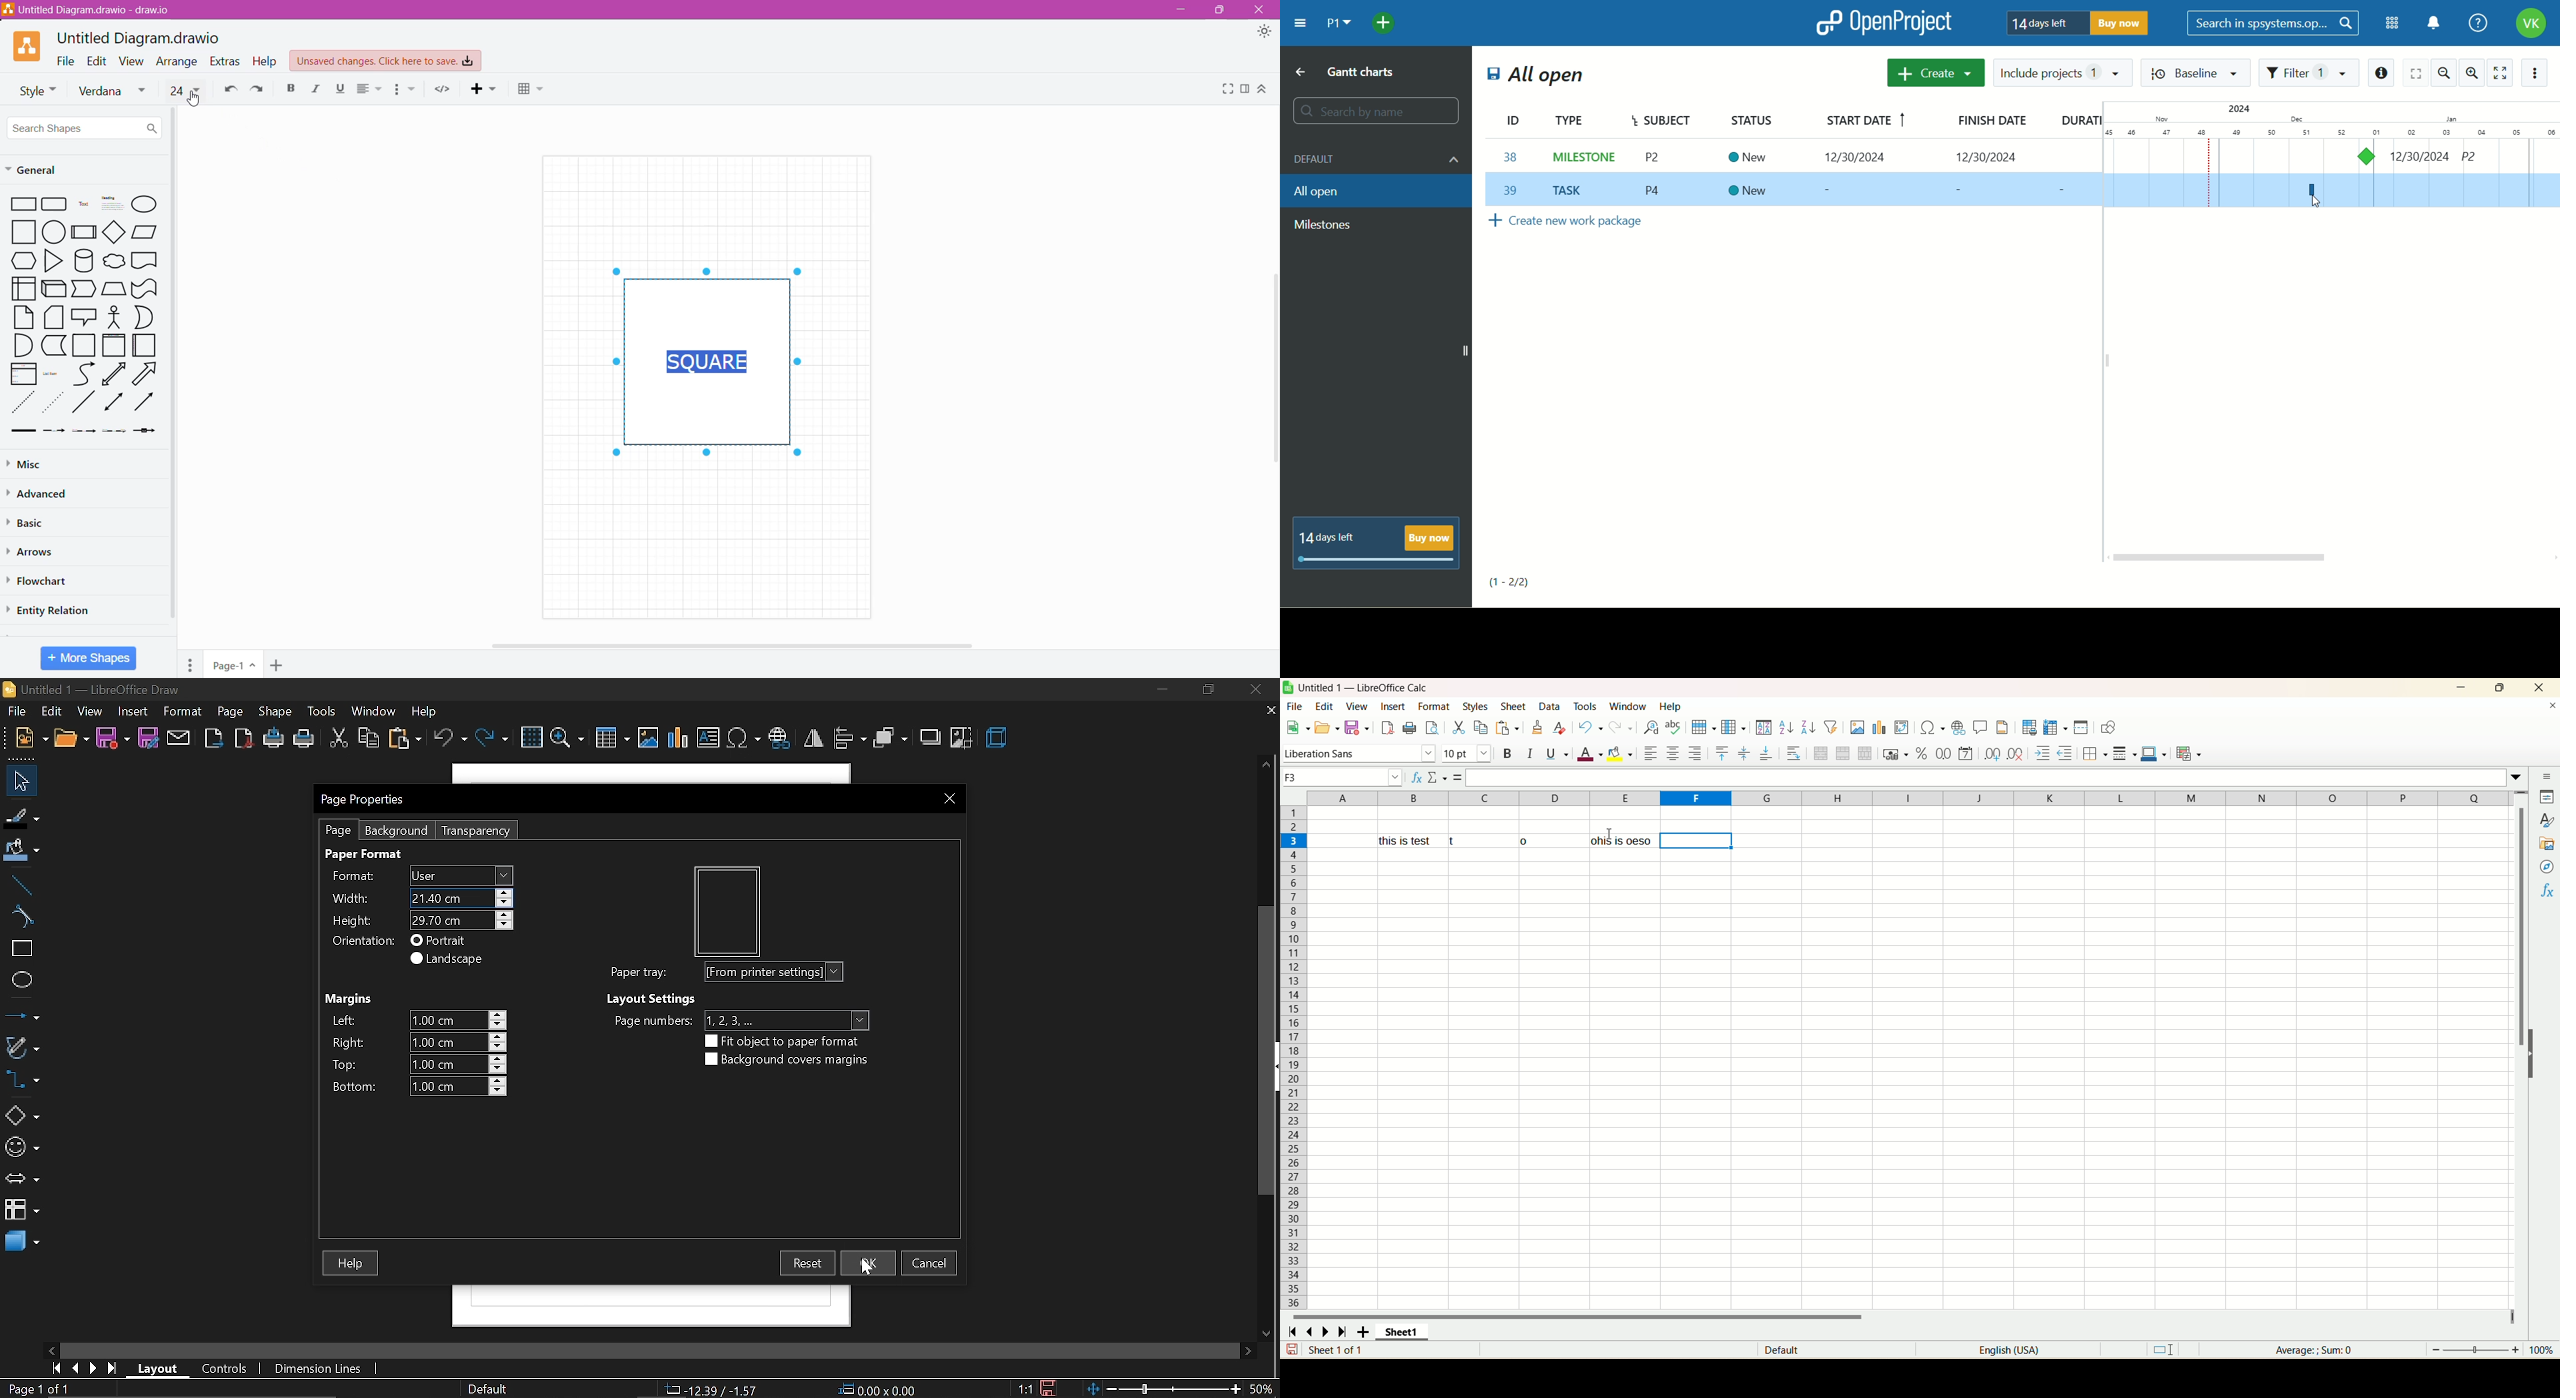 The image size is (2576, 1400). I want to click on controls, so click(225, 1367).